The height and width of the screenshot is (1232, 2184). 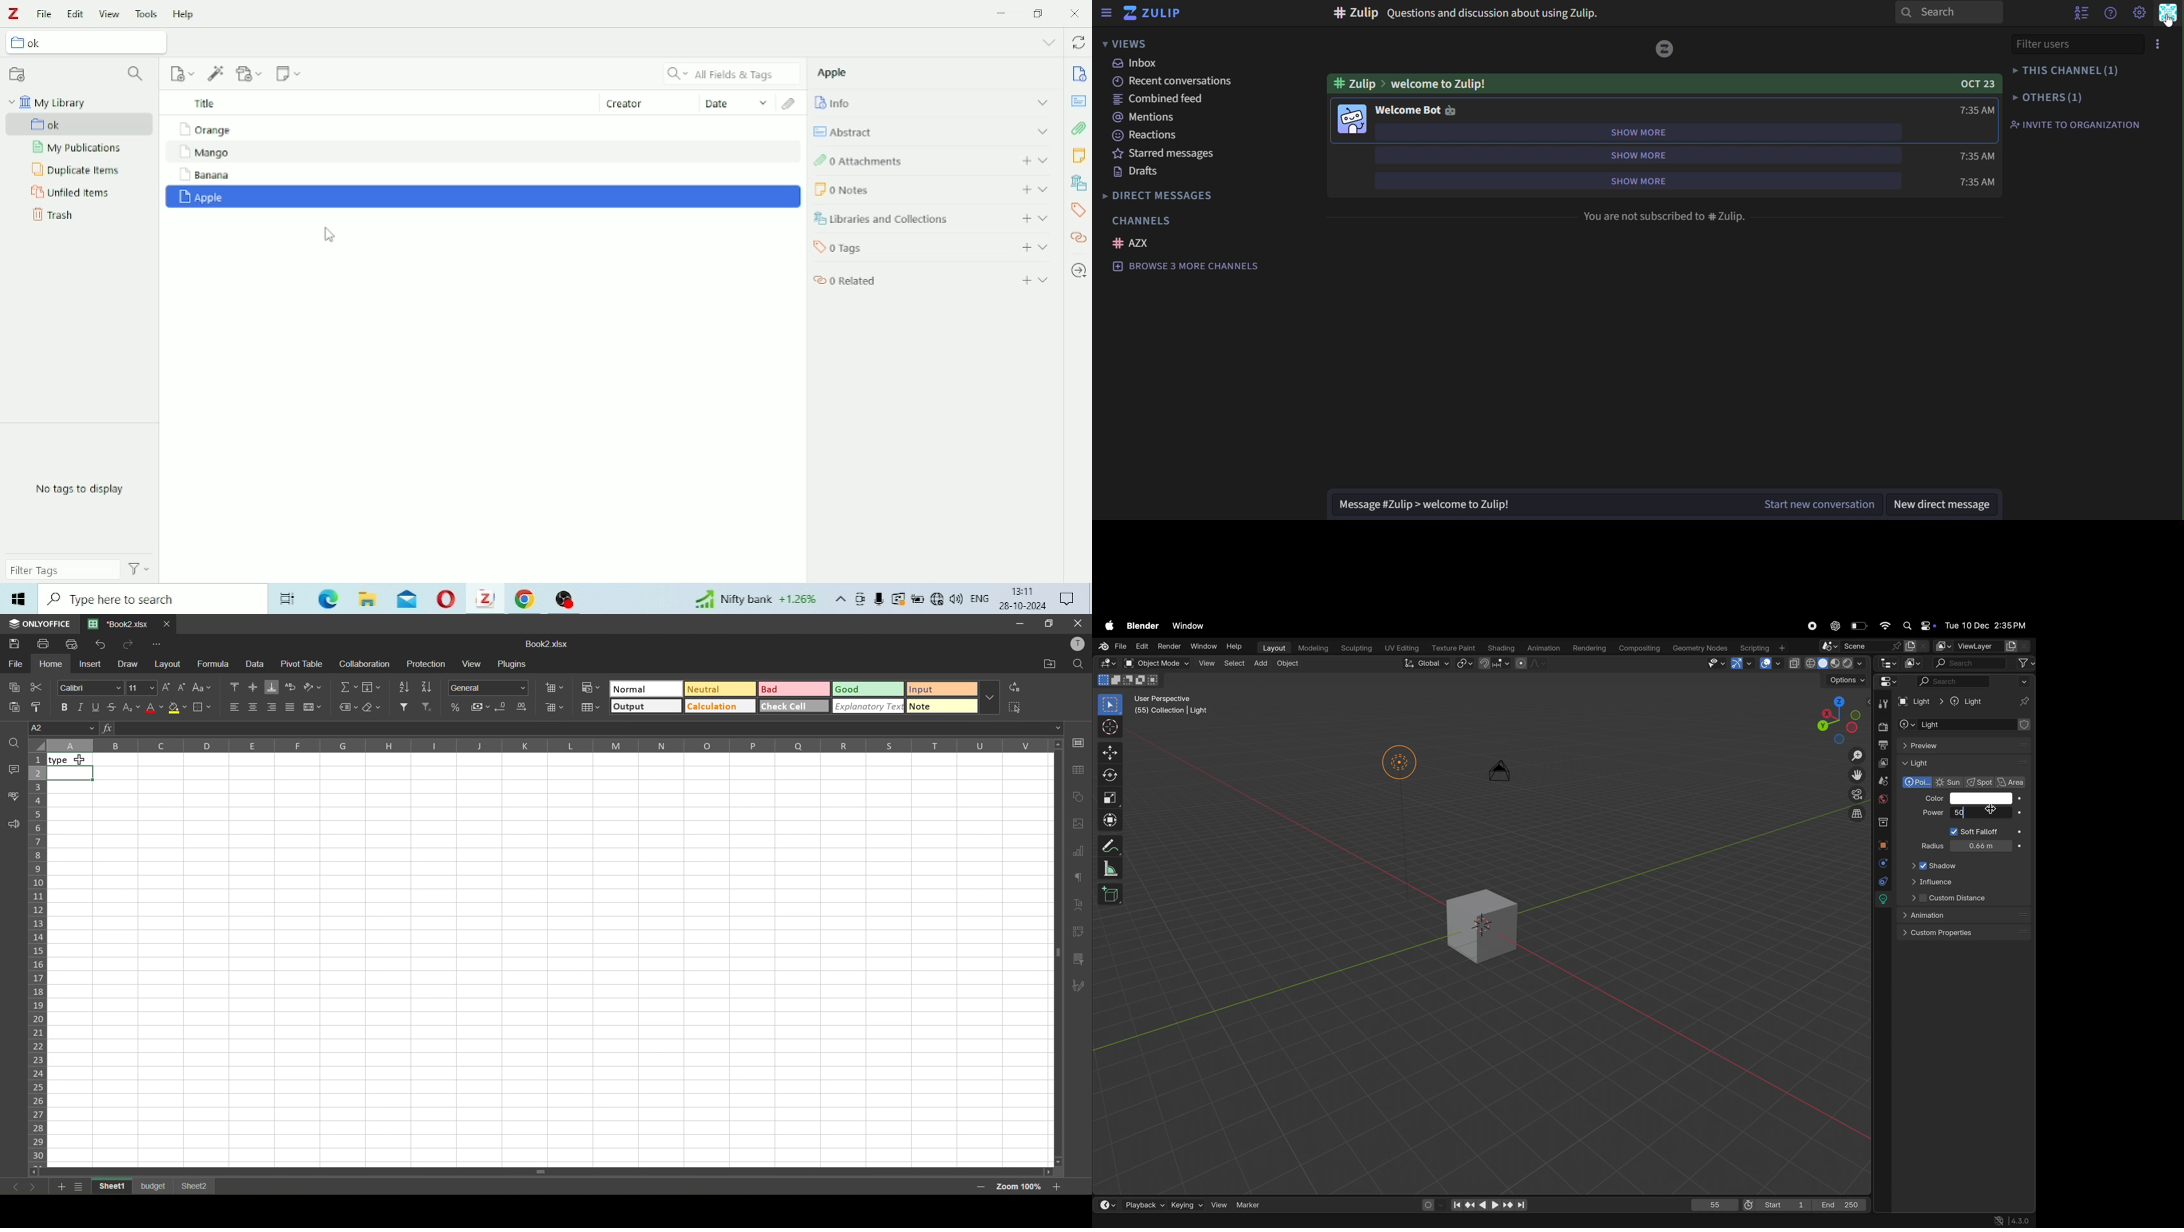 What do you see at coordinates (1079, 959) in the screenshot?
I see `slicer` at bounding box center [1079, 959].